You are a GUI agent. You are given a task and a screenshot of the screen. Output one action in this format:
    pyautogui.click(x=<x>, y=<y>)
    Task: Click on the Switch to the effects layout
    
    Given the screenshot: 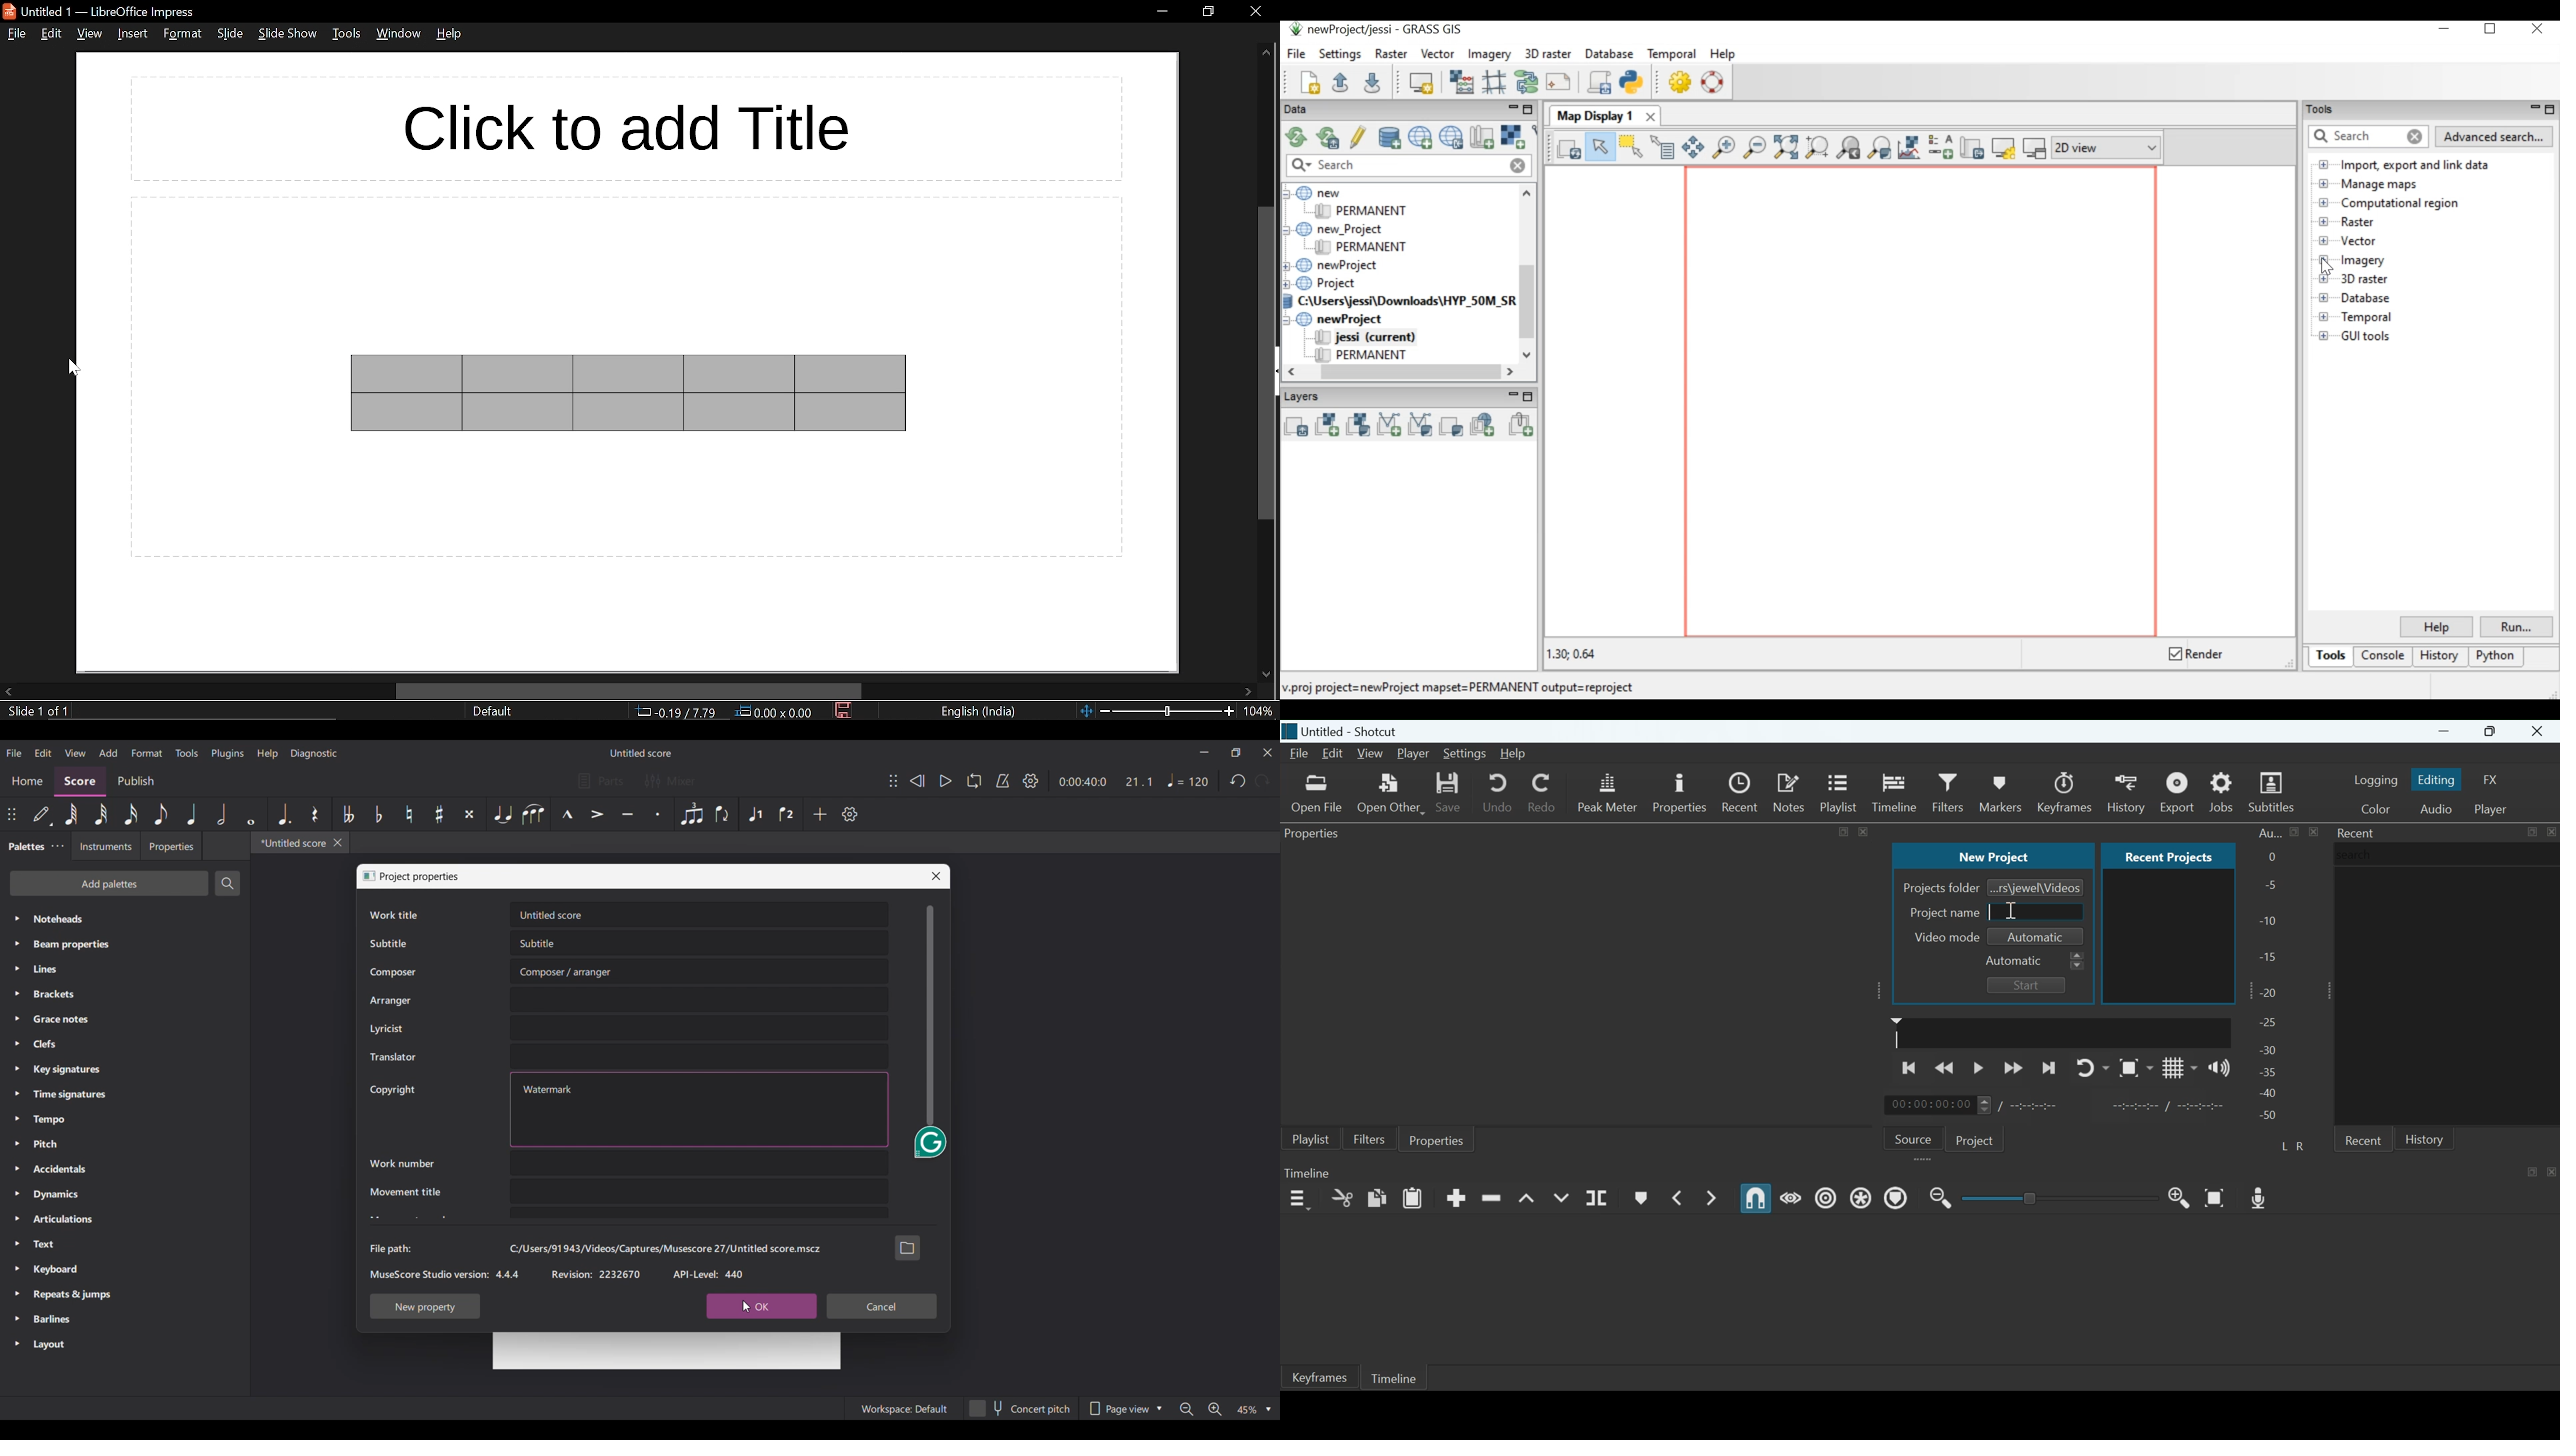 What is the action you would take?
    pyautogui.click(x=2491, y=779)
    